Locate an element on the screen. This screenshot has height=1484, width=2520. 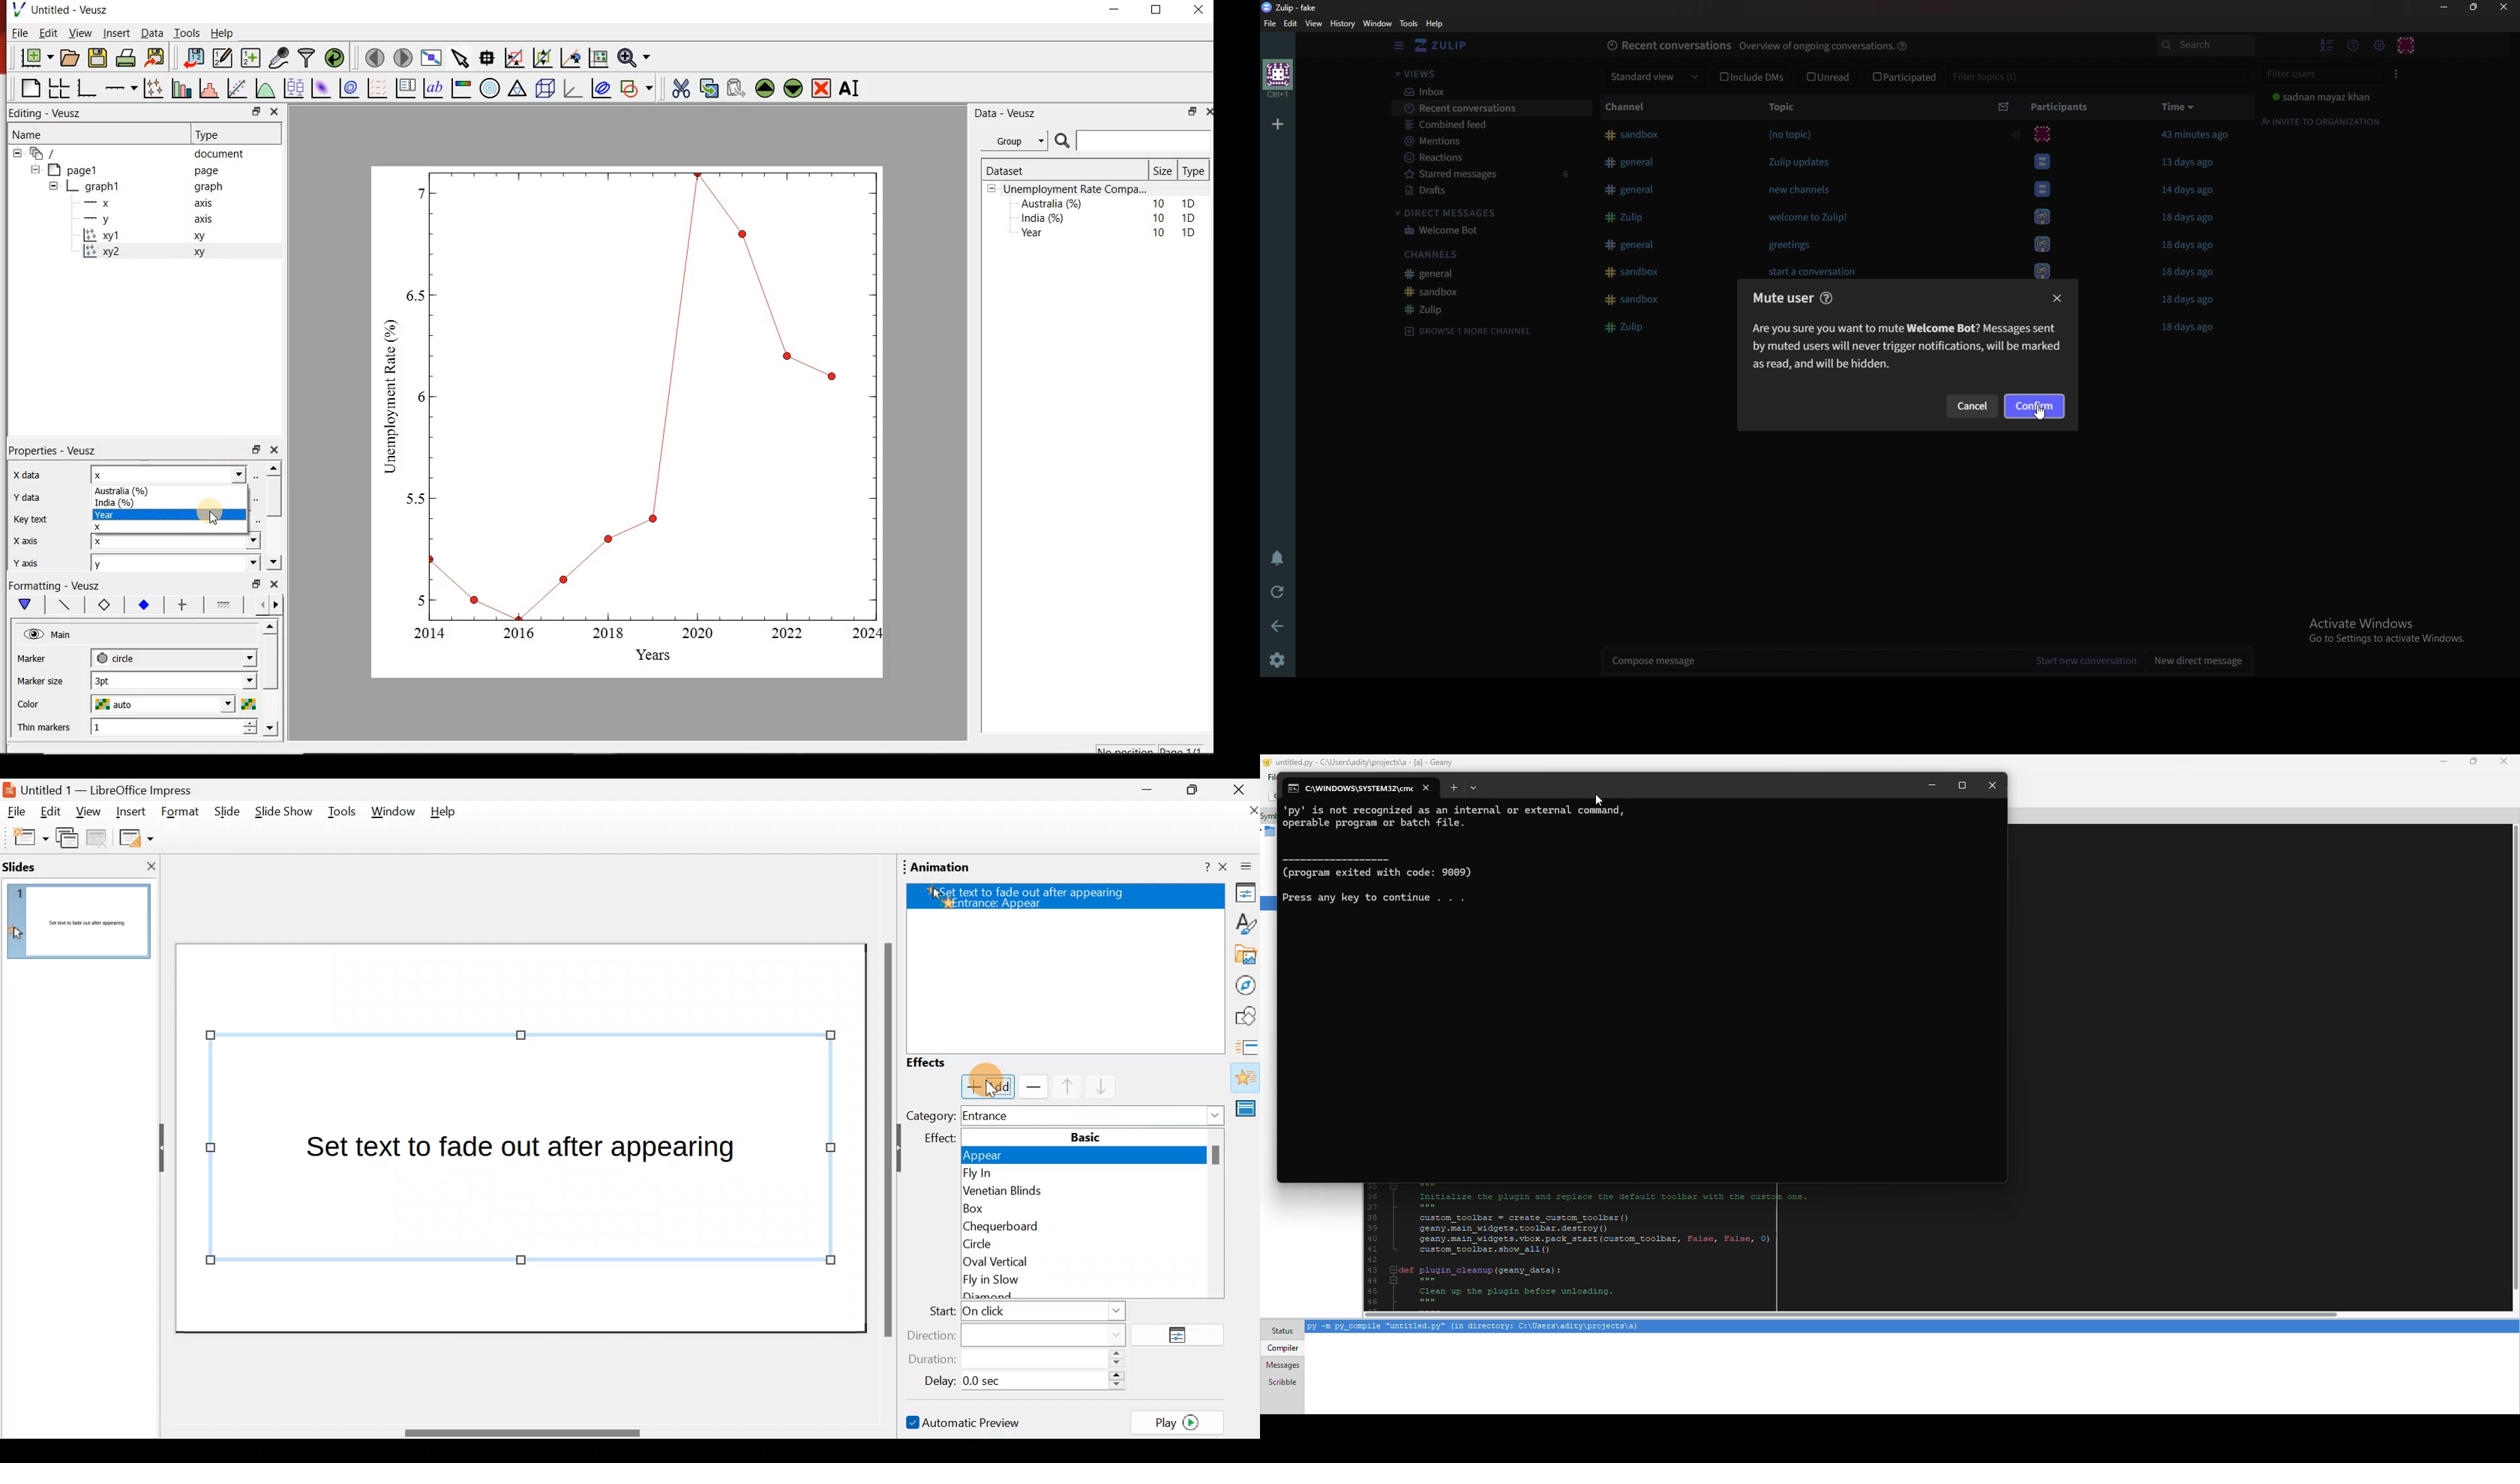
Delete slide is located at coordinates (99, 840).